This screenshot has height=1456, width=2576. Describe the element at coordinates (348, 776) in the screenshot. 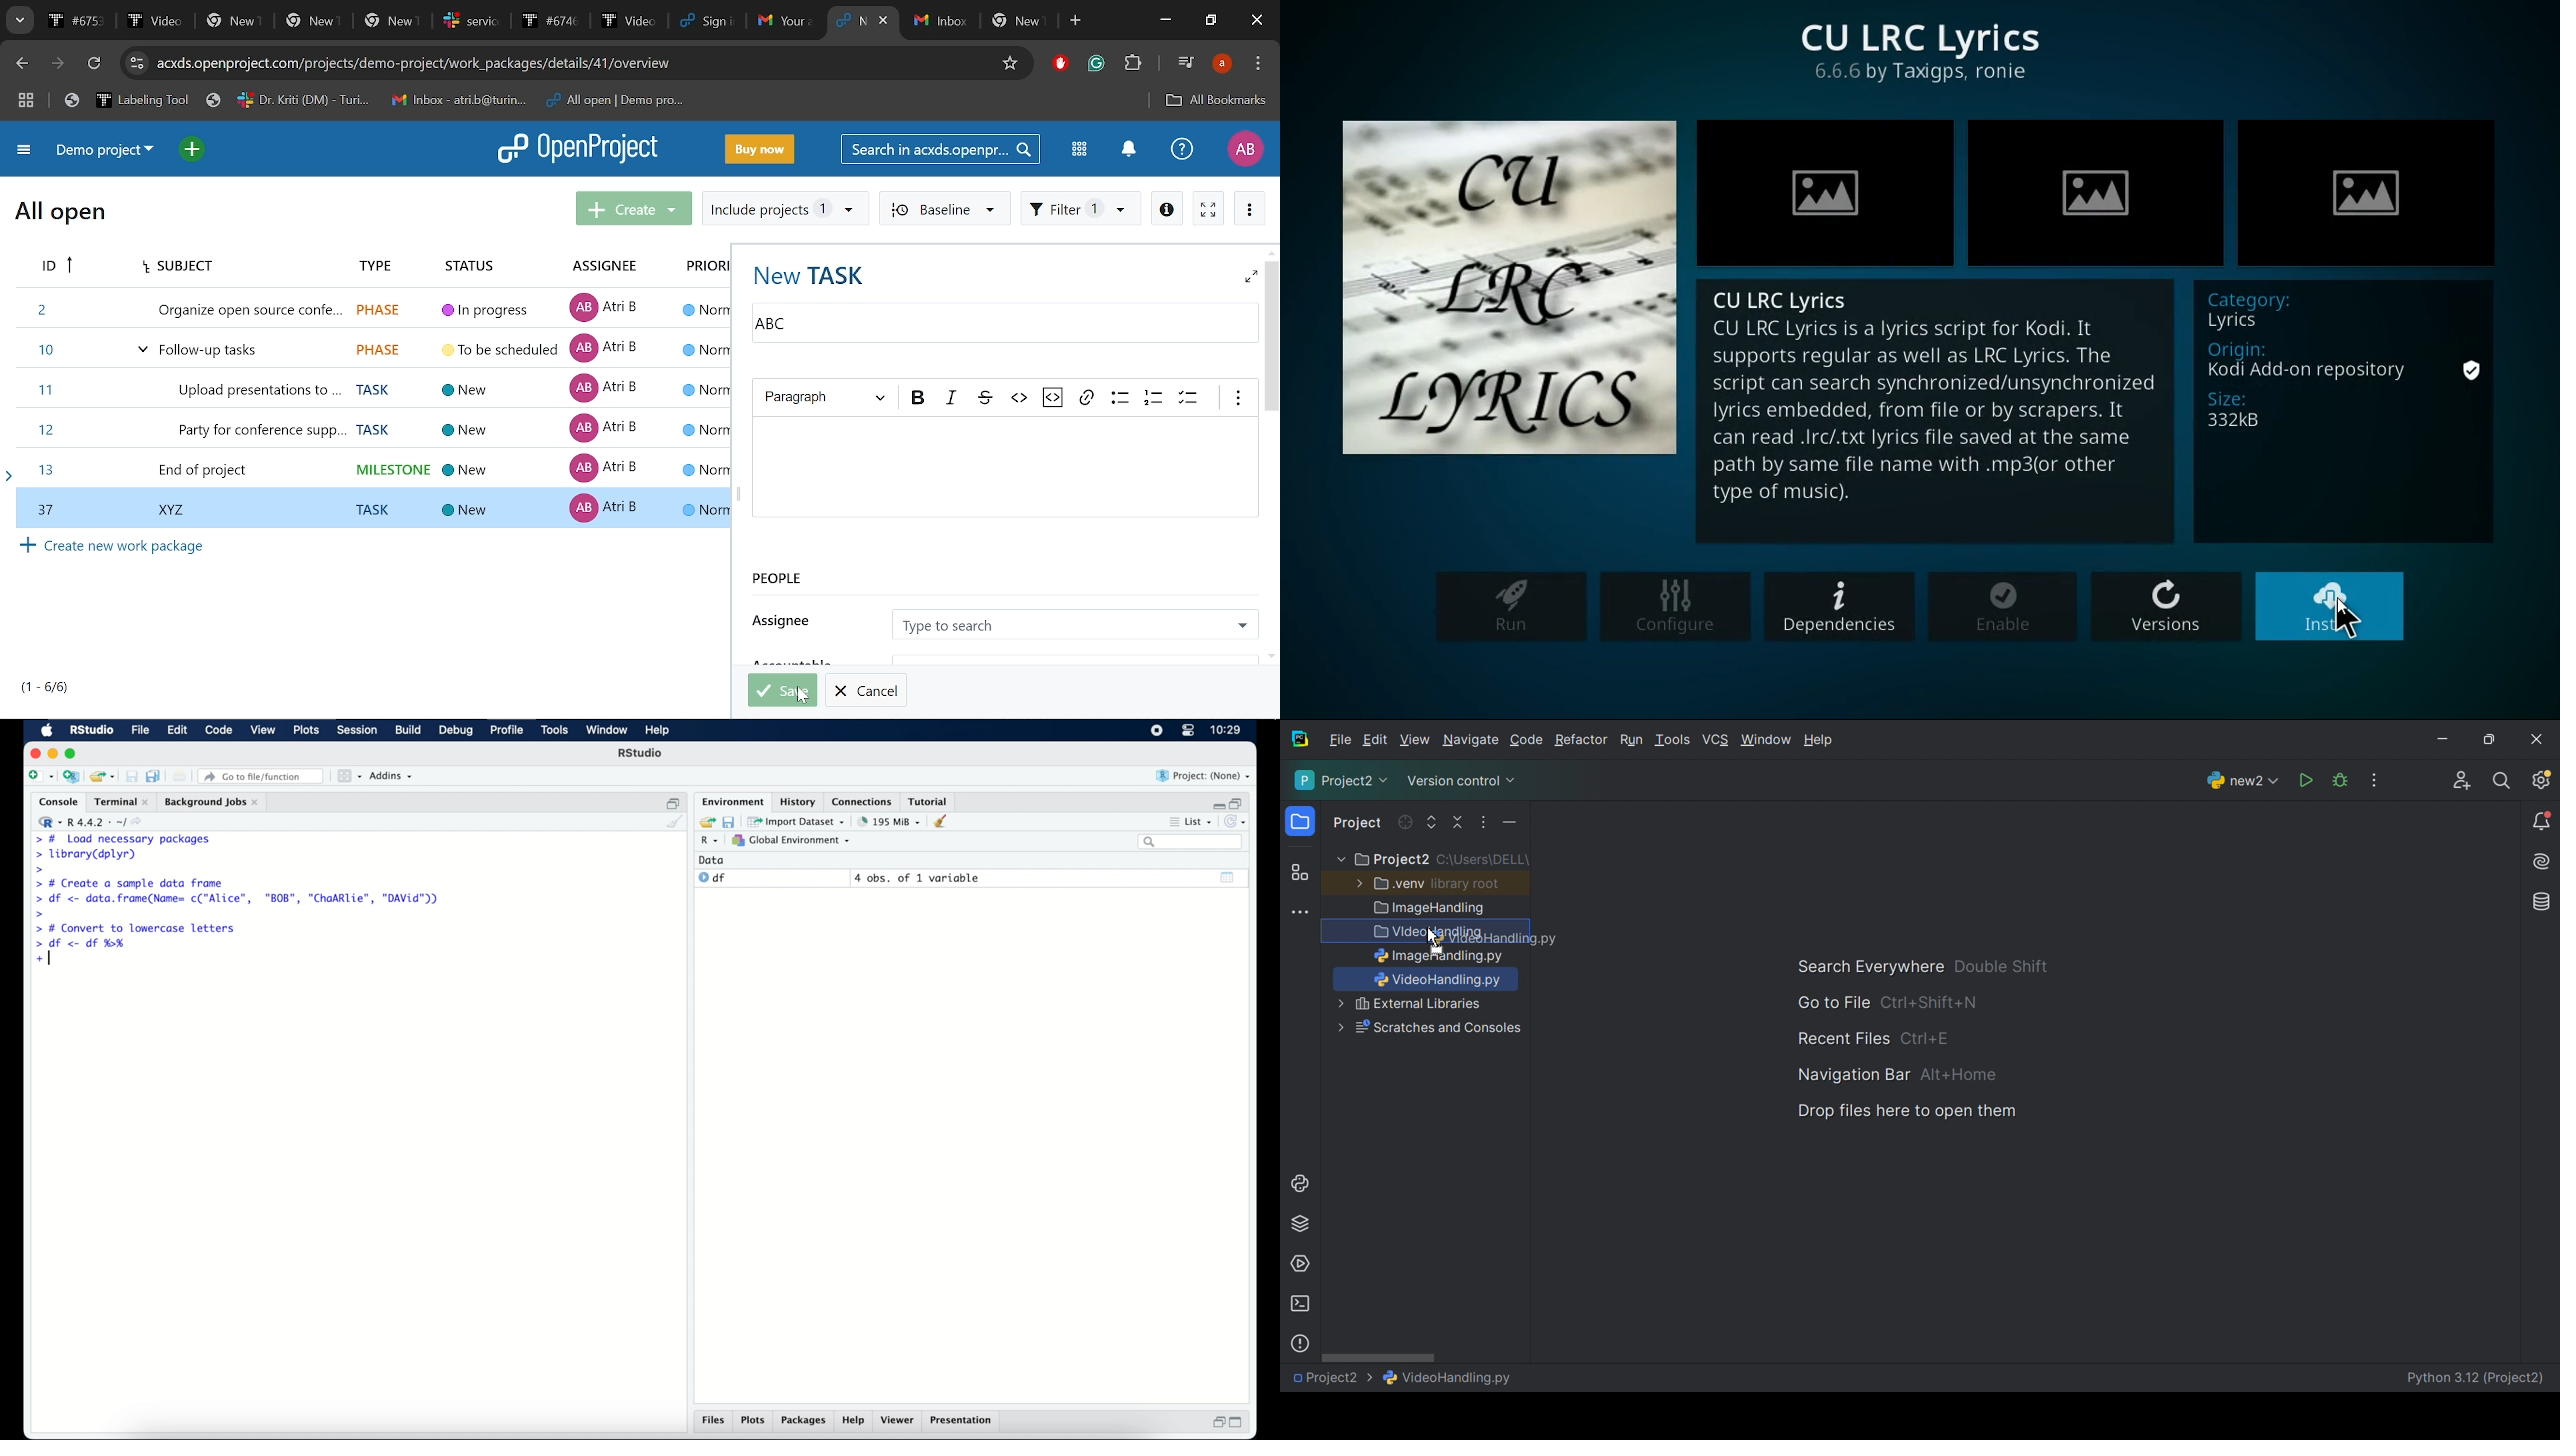

I see `workspace panes` at that location.